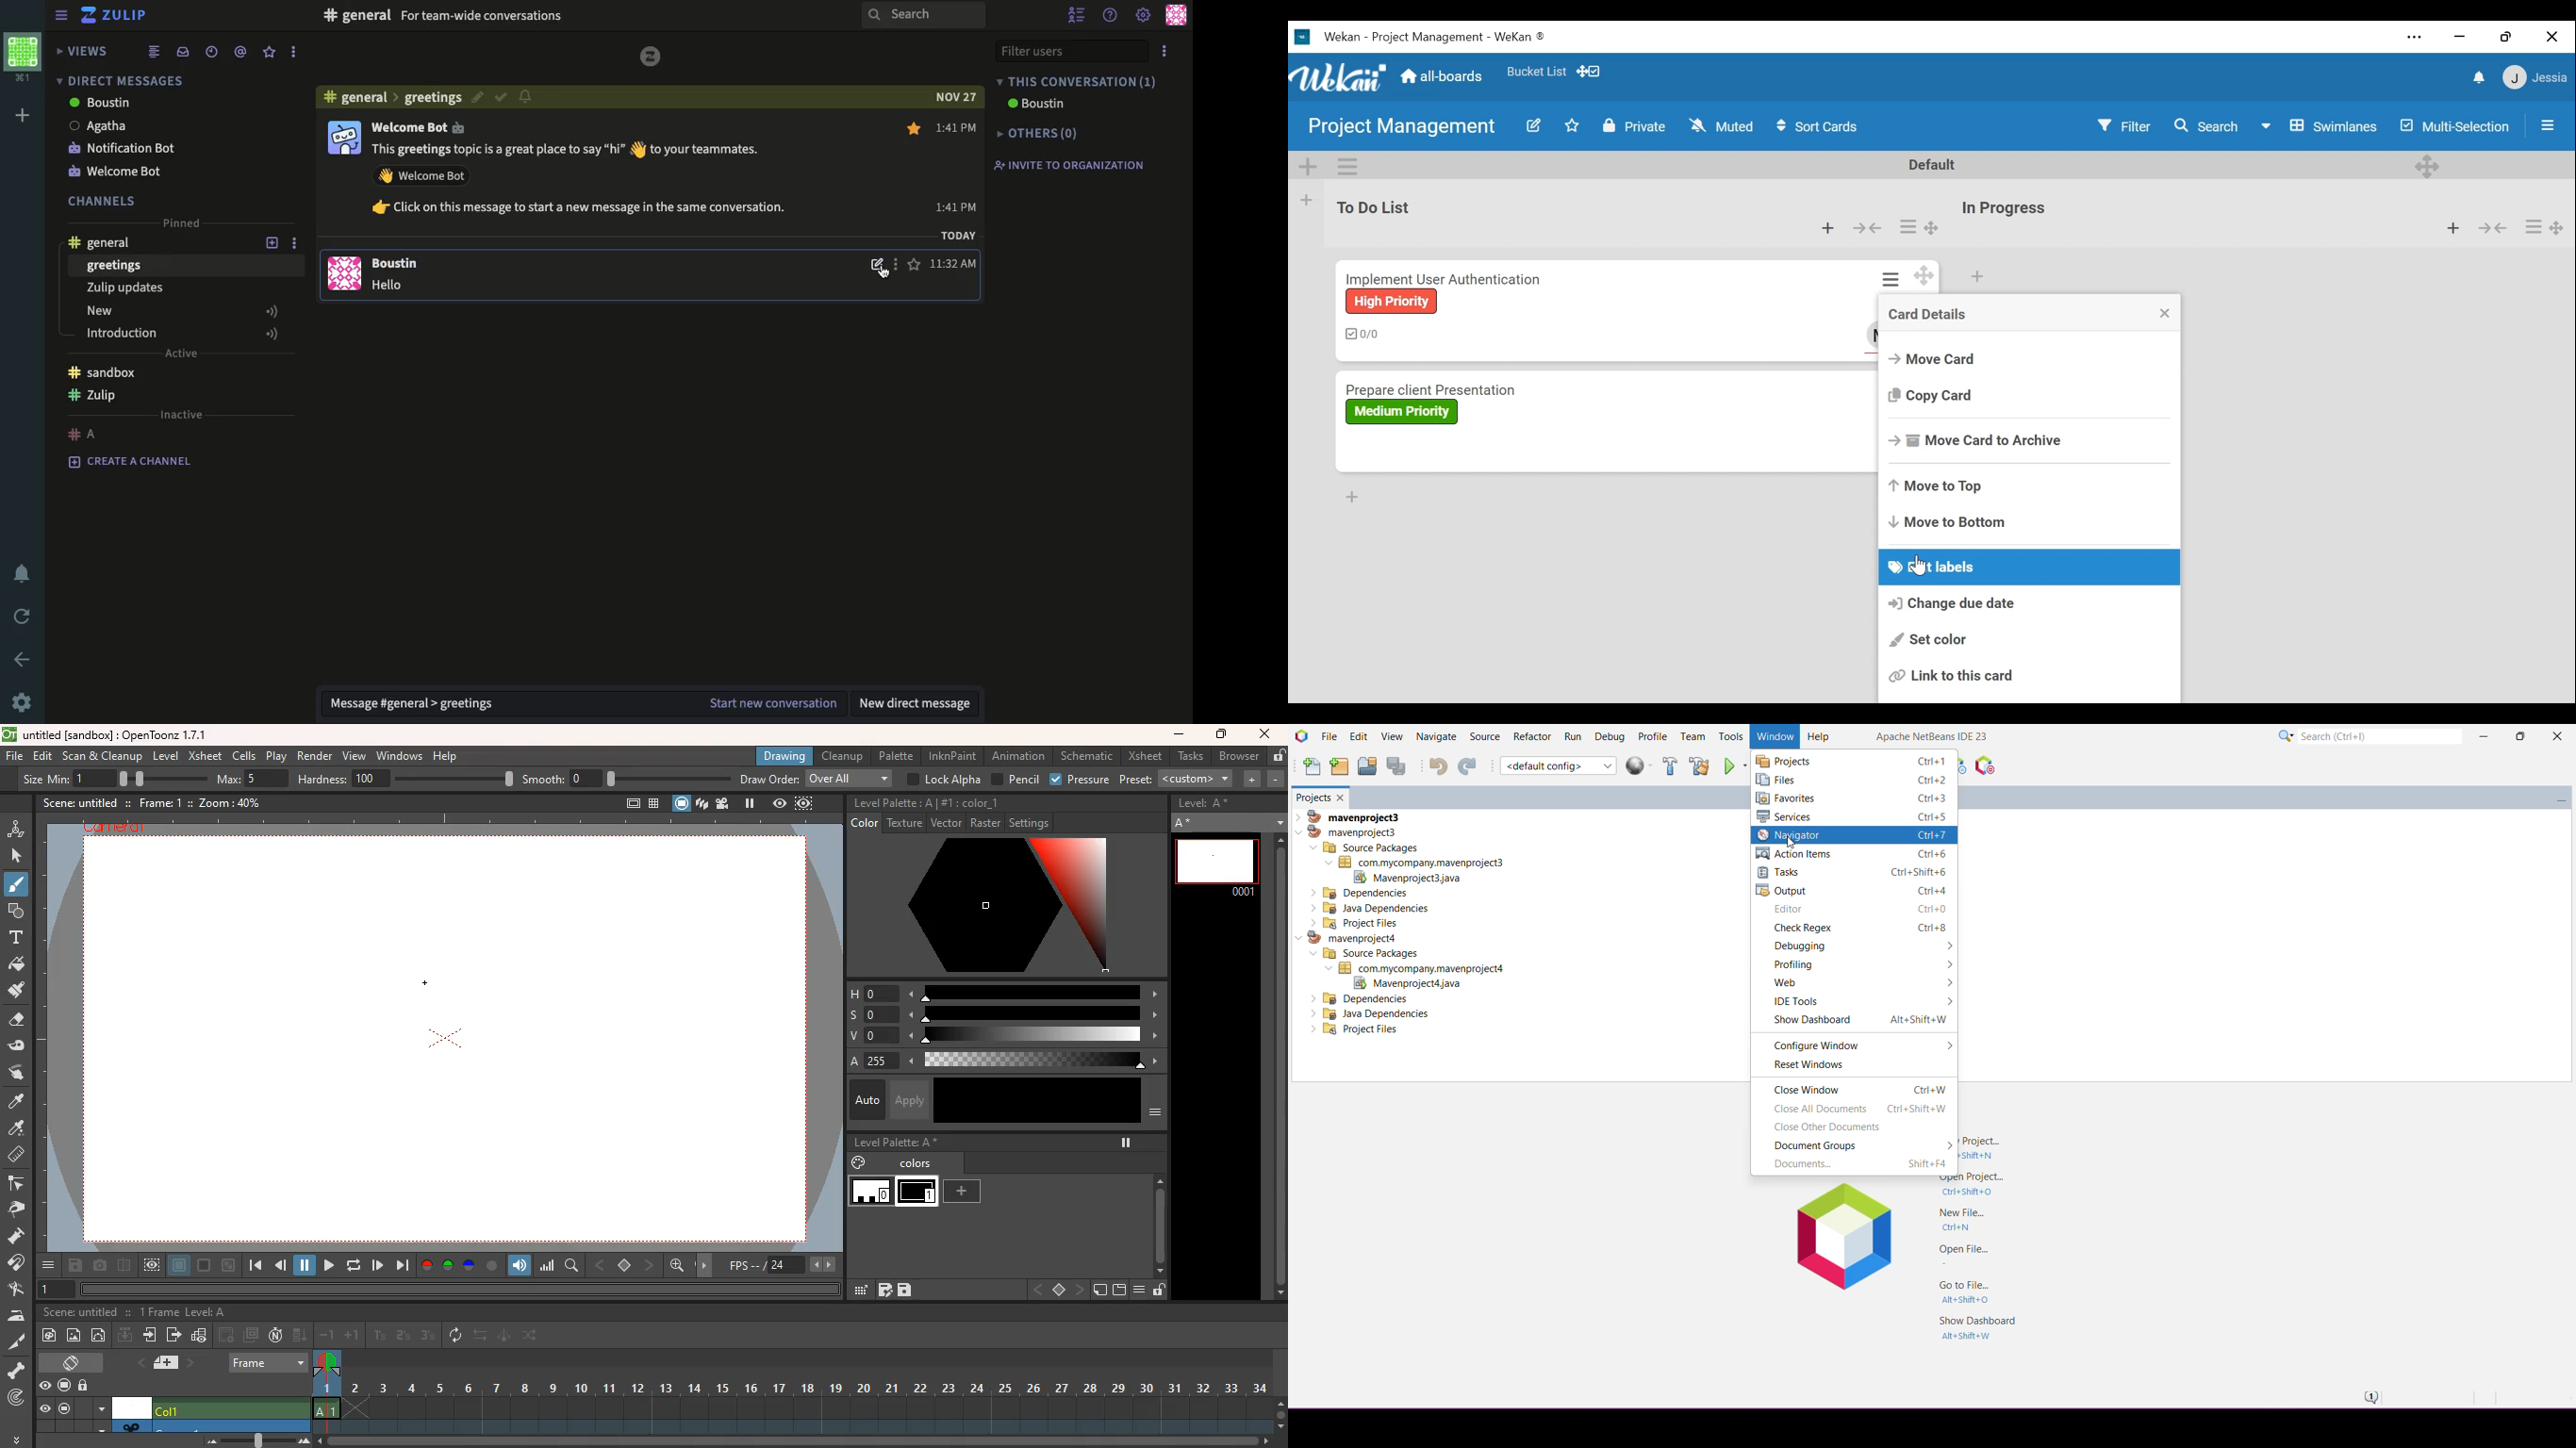 The width and height of the screenshot is (2576, 1456). I want to click on Move to Bottom, so click(2028, 523).